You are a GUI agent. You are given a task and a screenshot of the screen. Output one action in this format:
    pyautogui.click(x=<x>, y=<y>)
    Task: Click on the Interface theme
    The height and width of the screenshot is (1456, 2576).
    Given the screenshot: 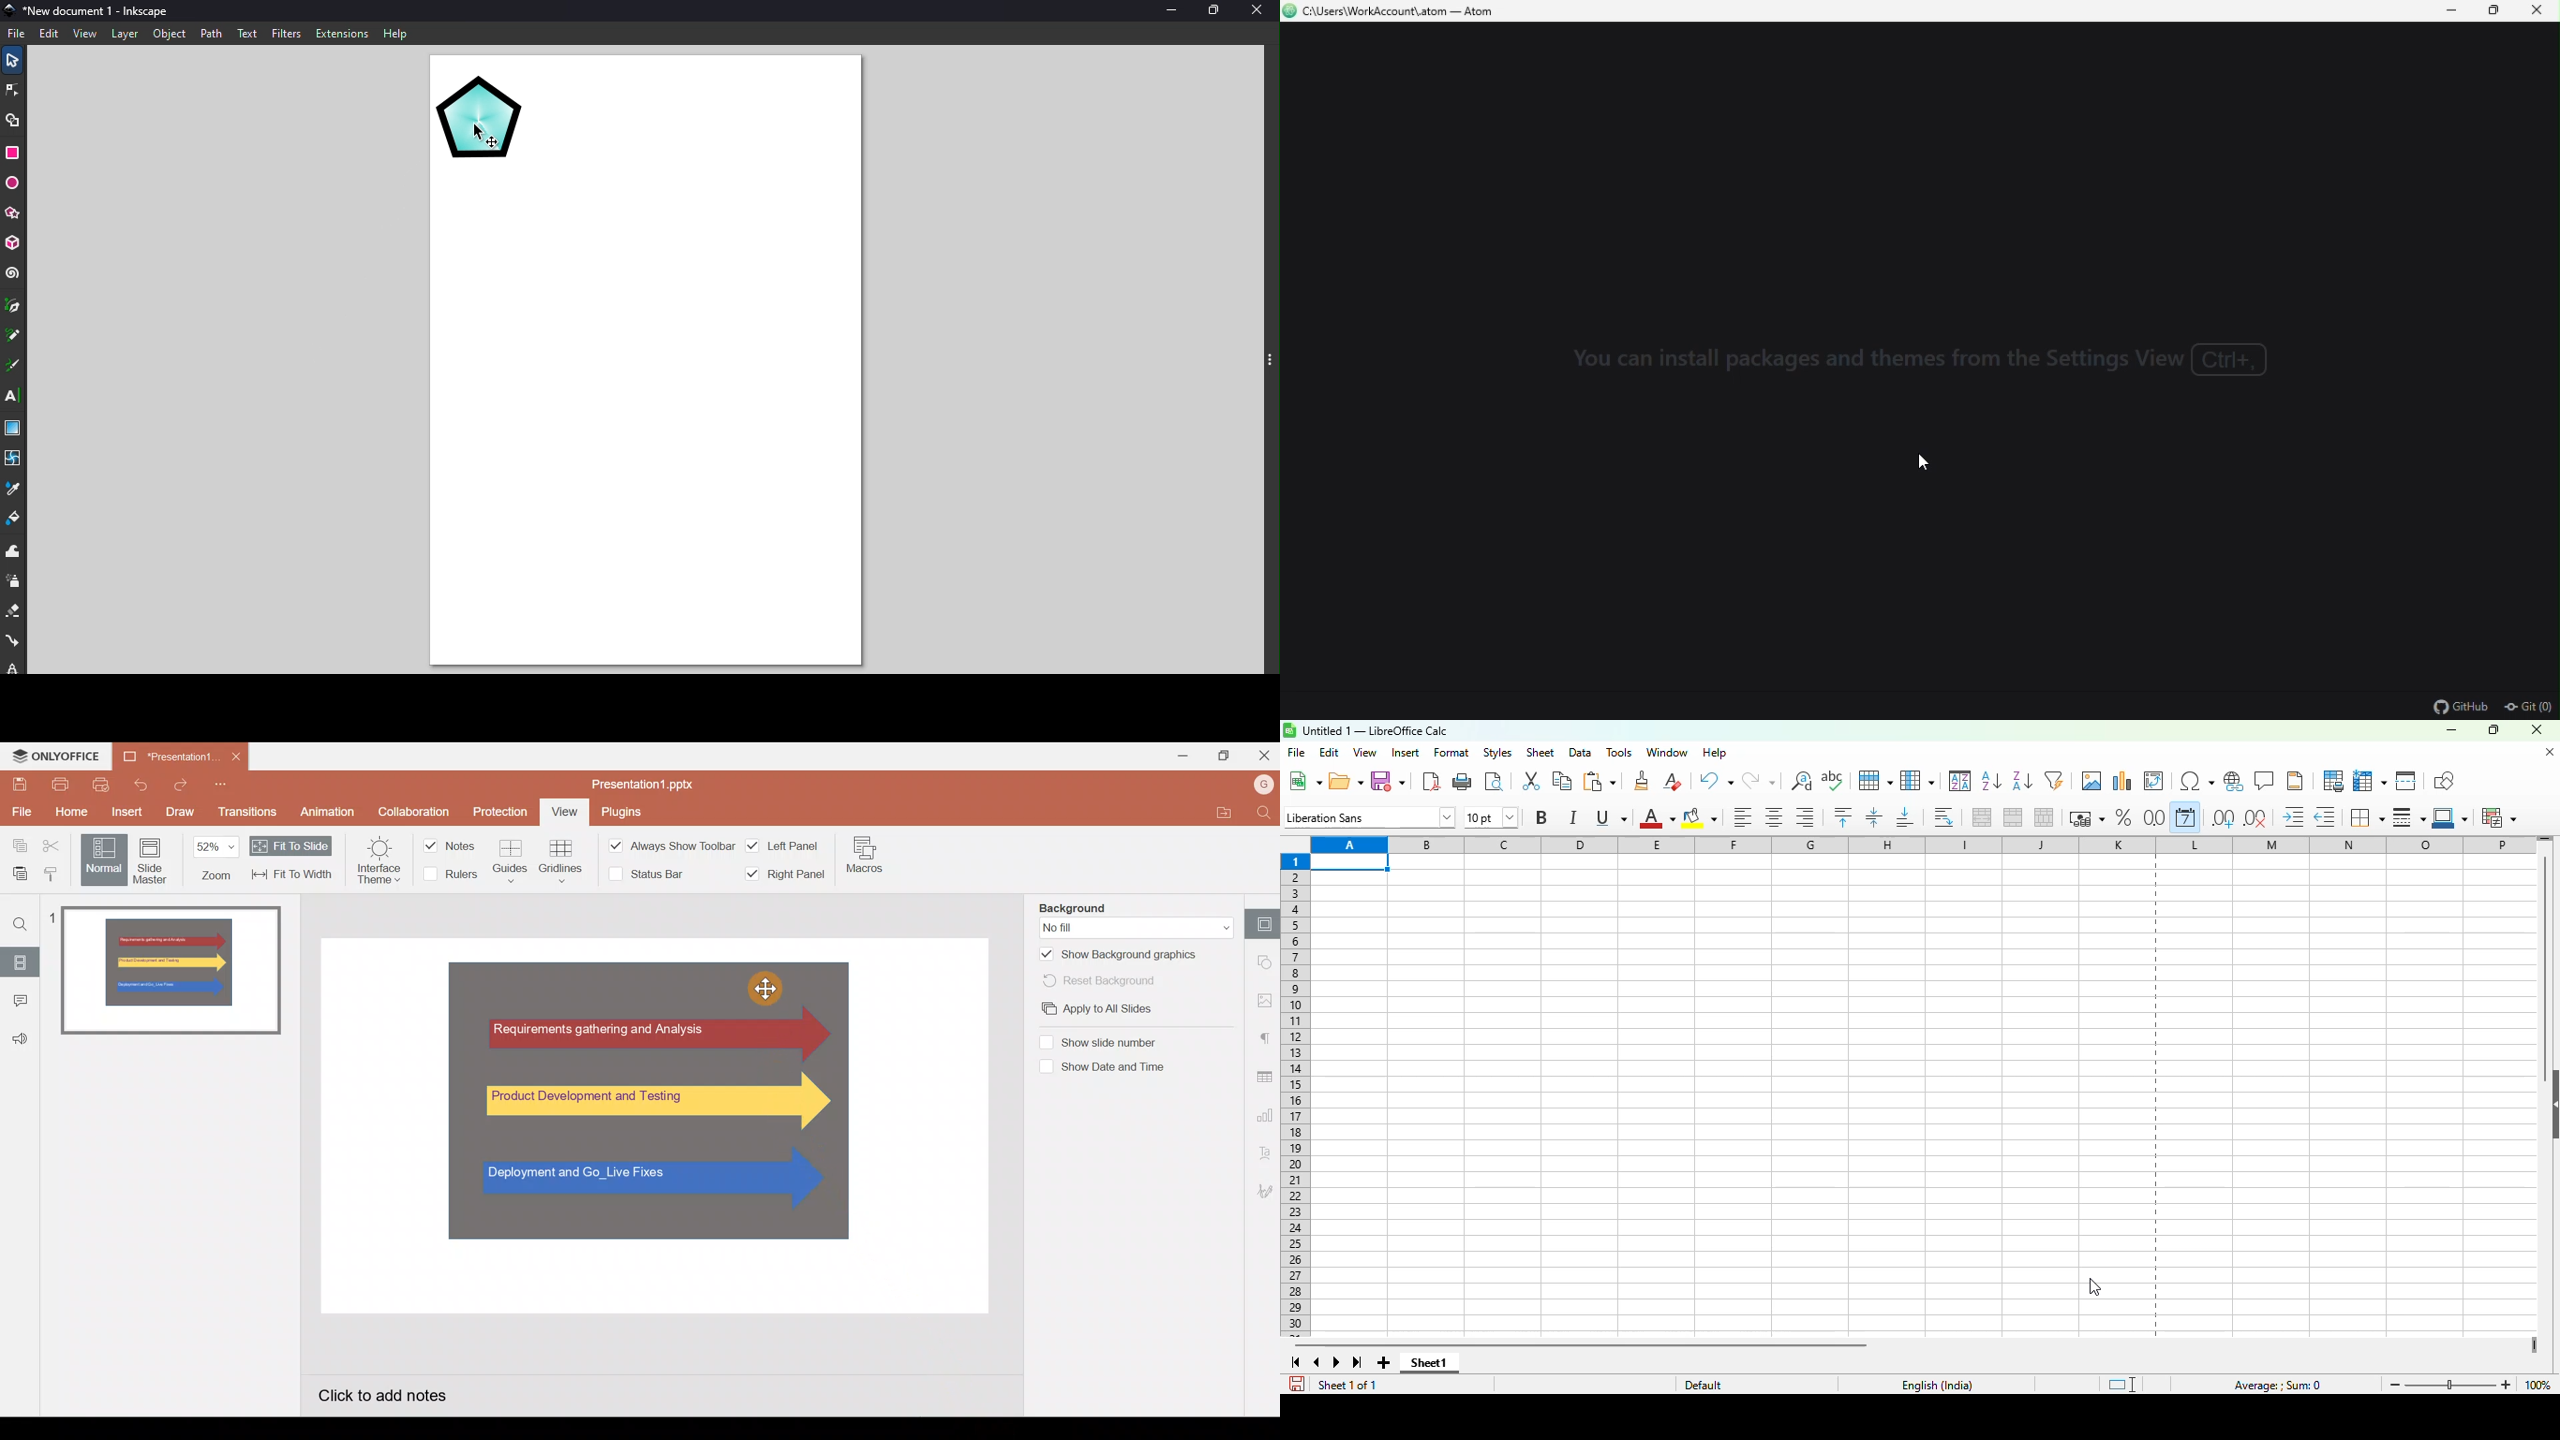 What is the action you would take?
    pyautogui.click(x=373, y=863)
    